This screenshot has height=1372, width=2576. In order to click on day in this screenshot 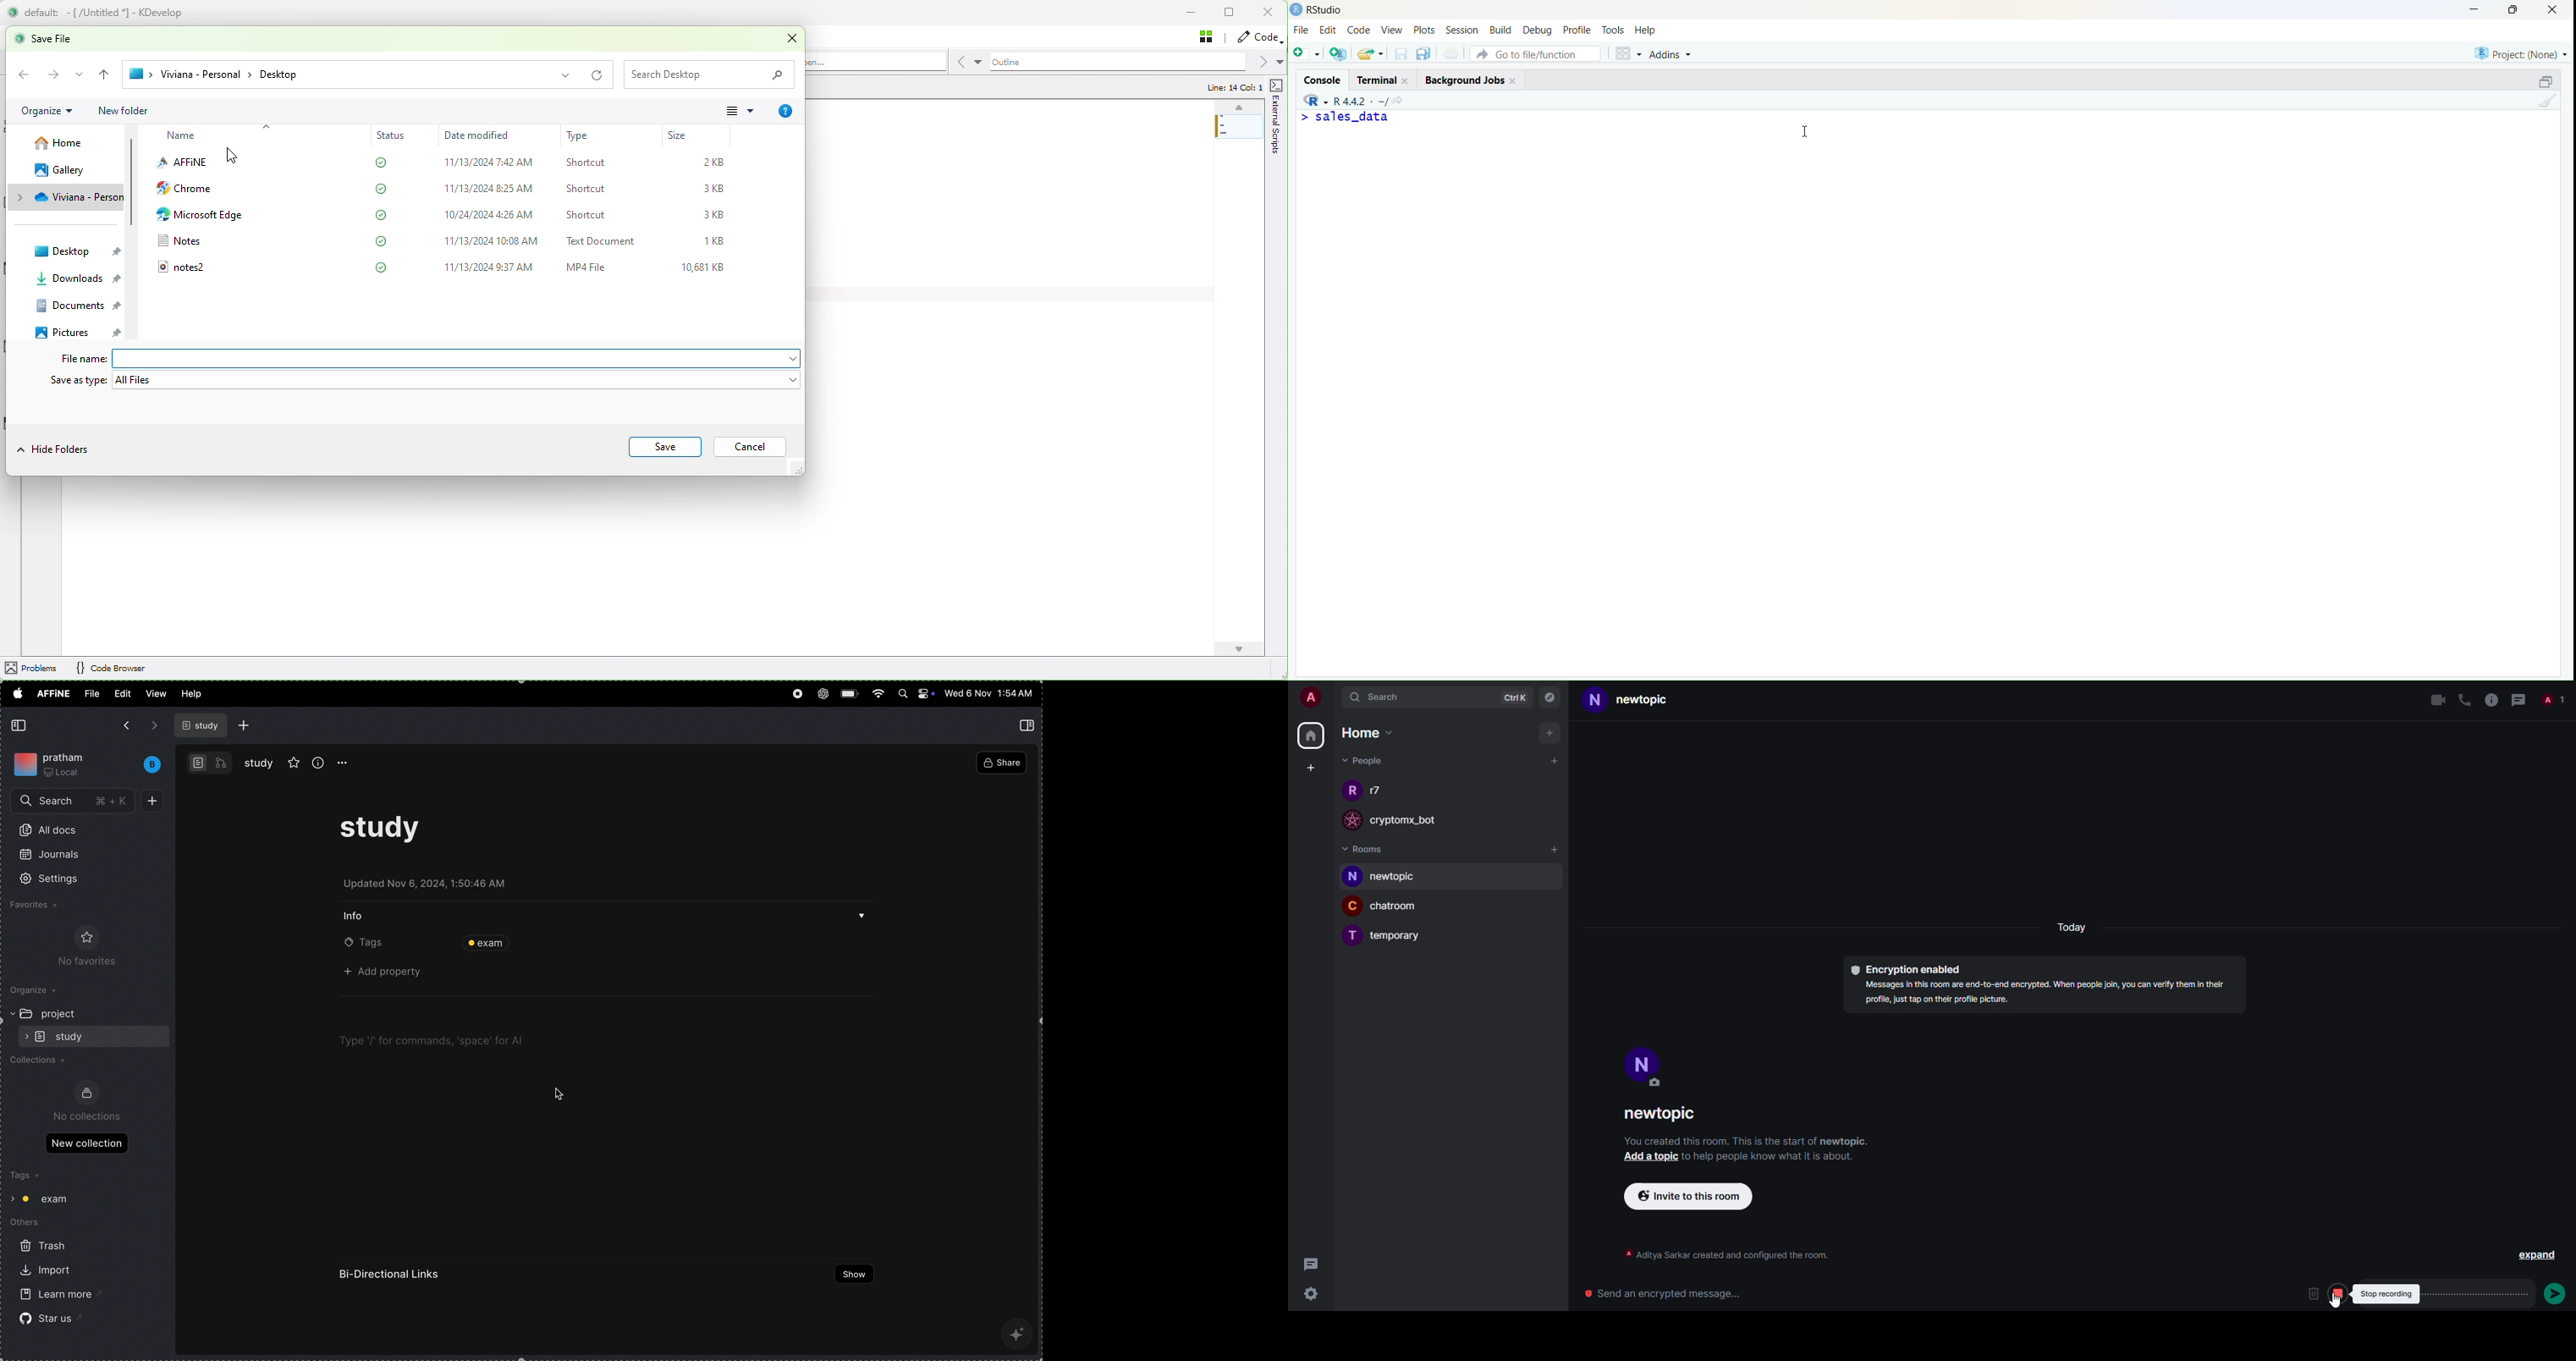, I will do `click(2069, 929)`.